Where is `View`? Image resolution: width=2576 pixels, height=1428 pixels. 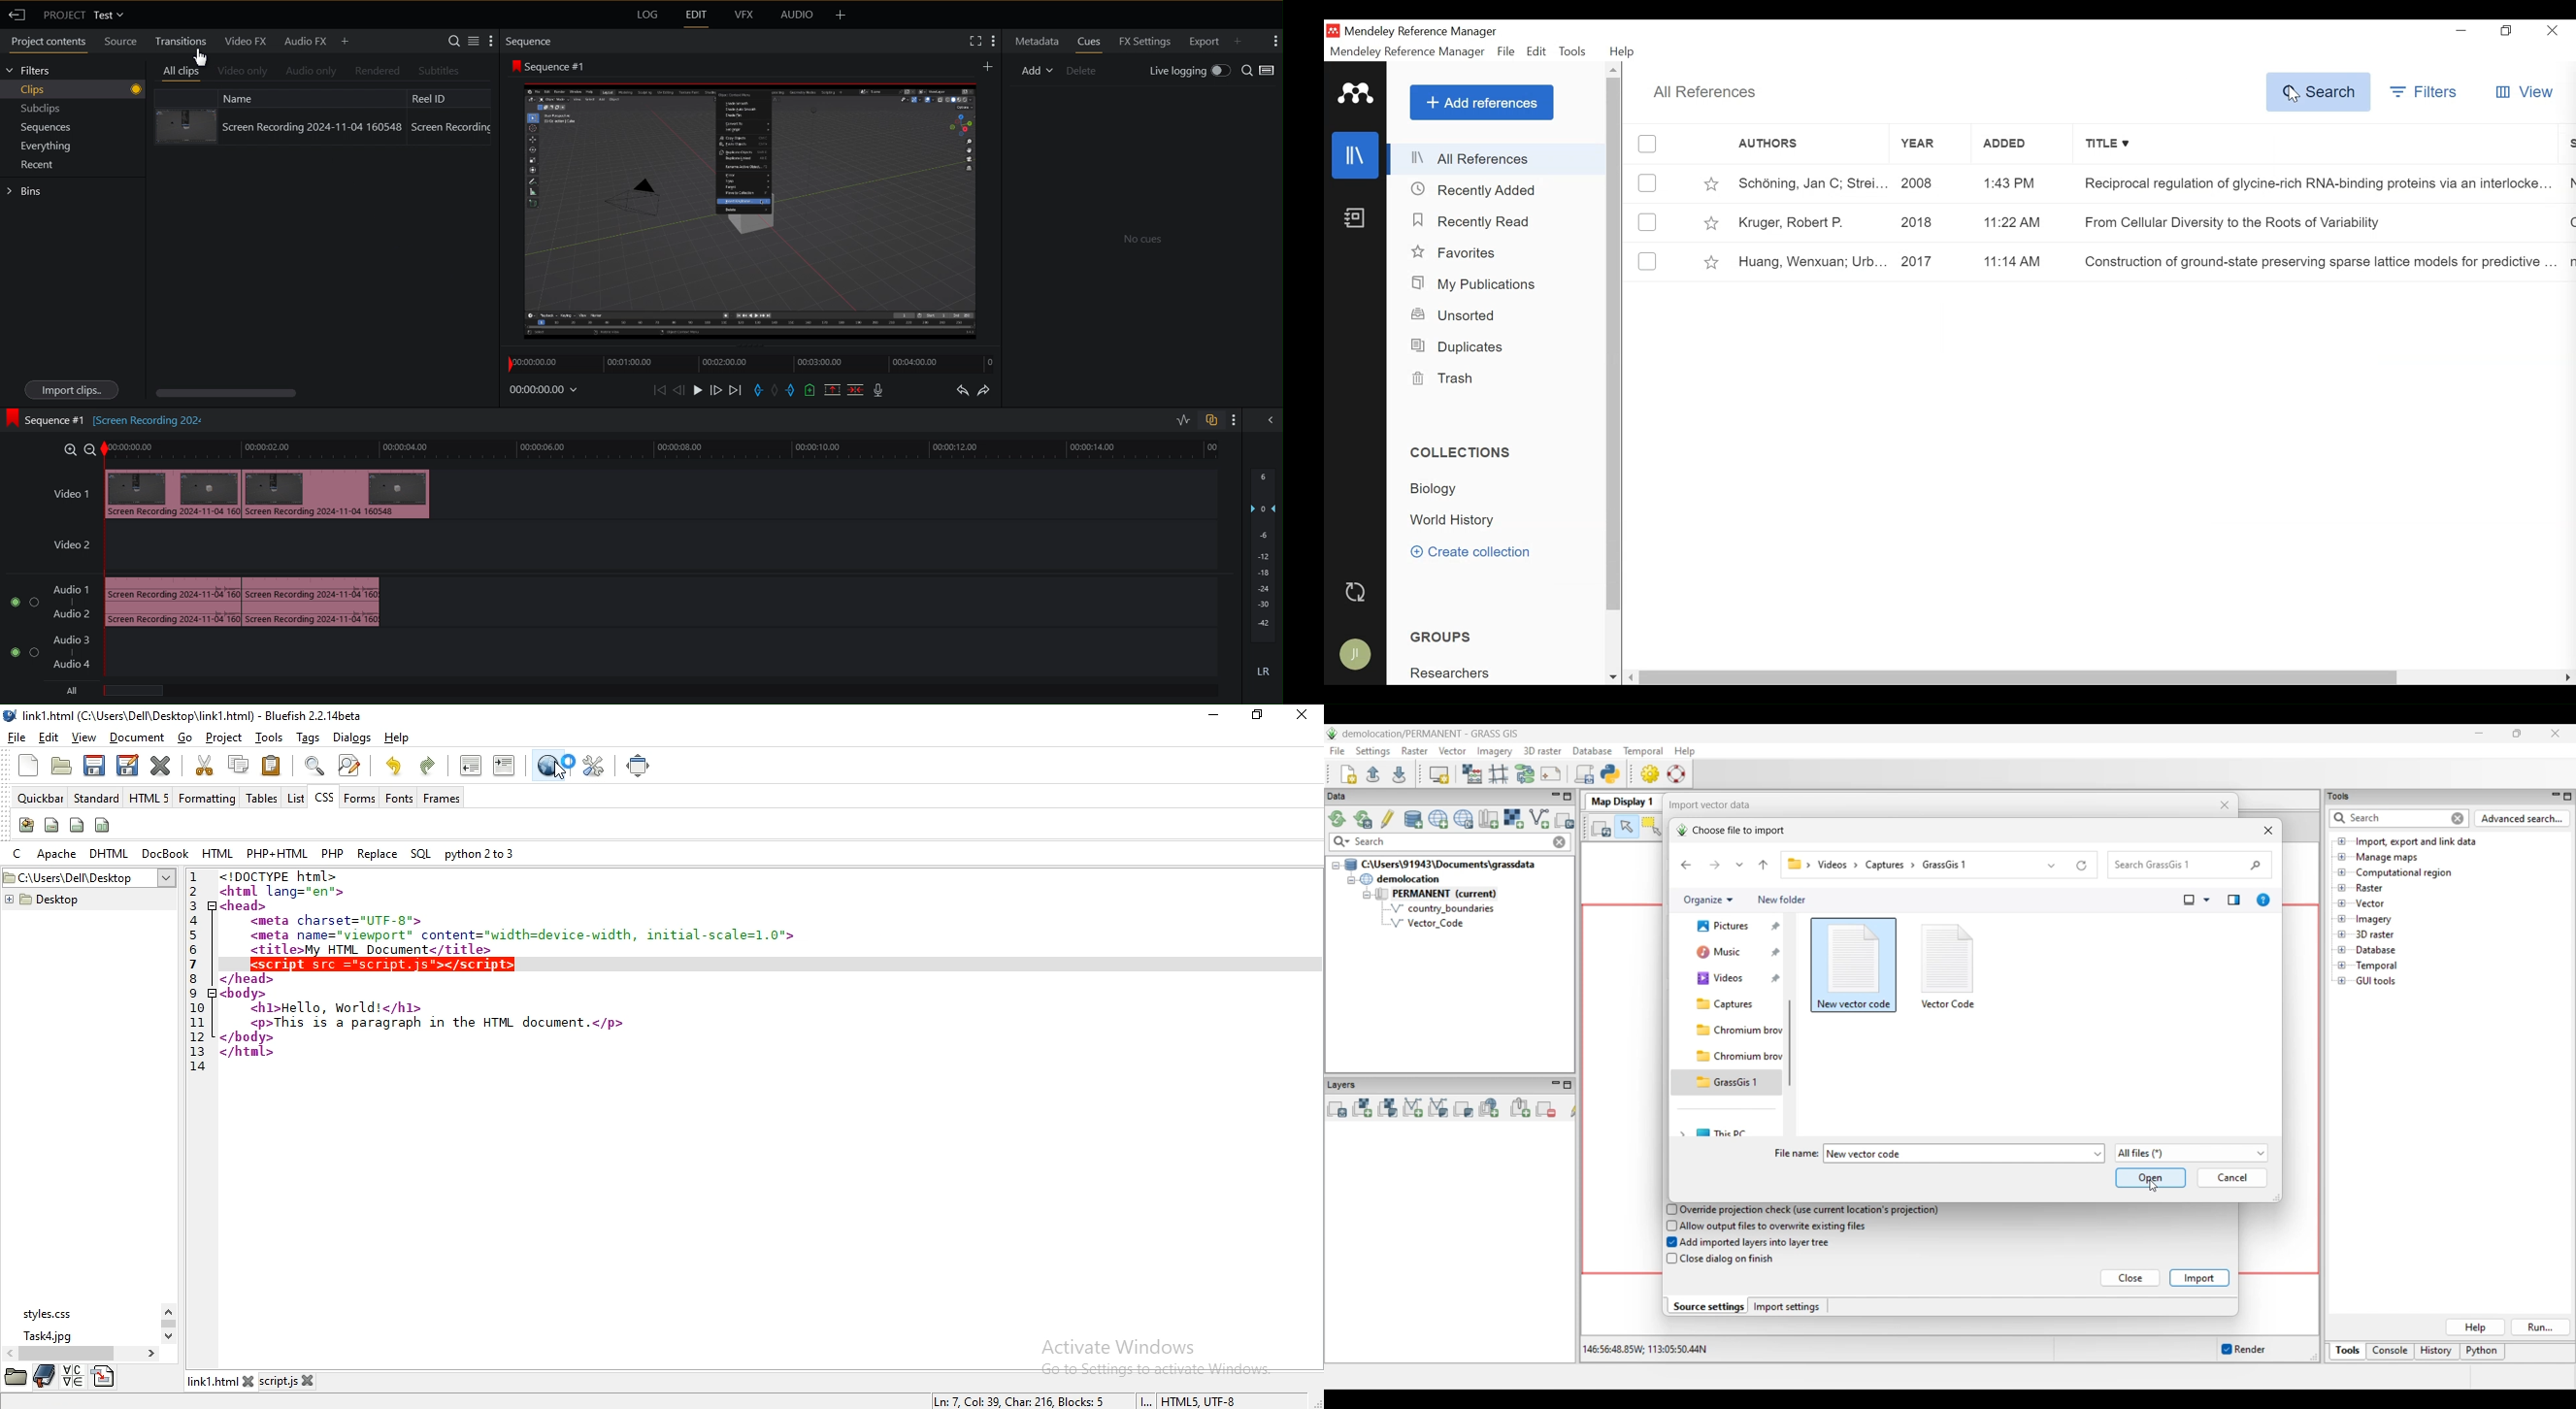
View is located at coordinates (2524, 93).